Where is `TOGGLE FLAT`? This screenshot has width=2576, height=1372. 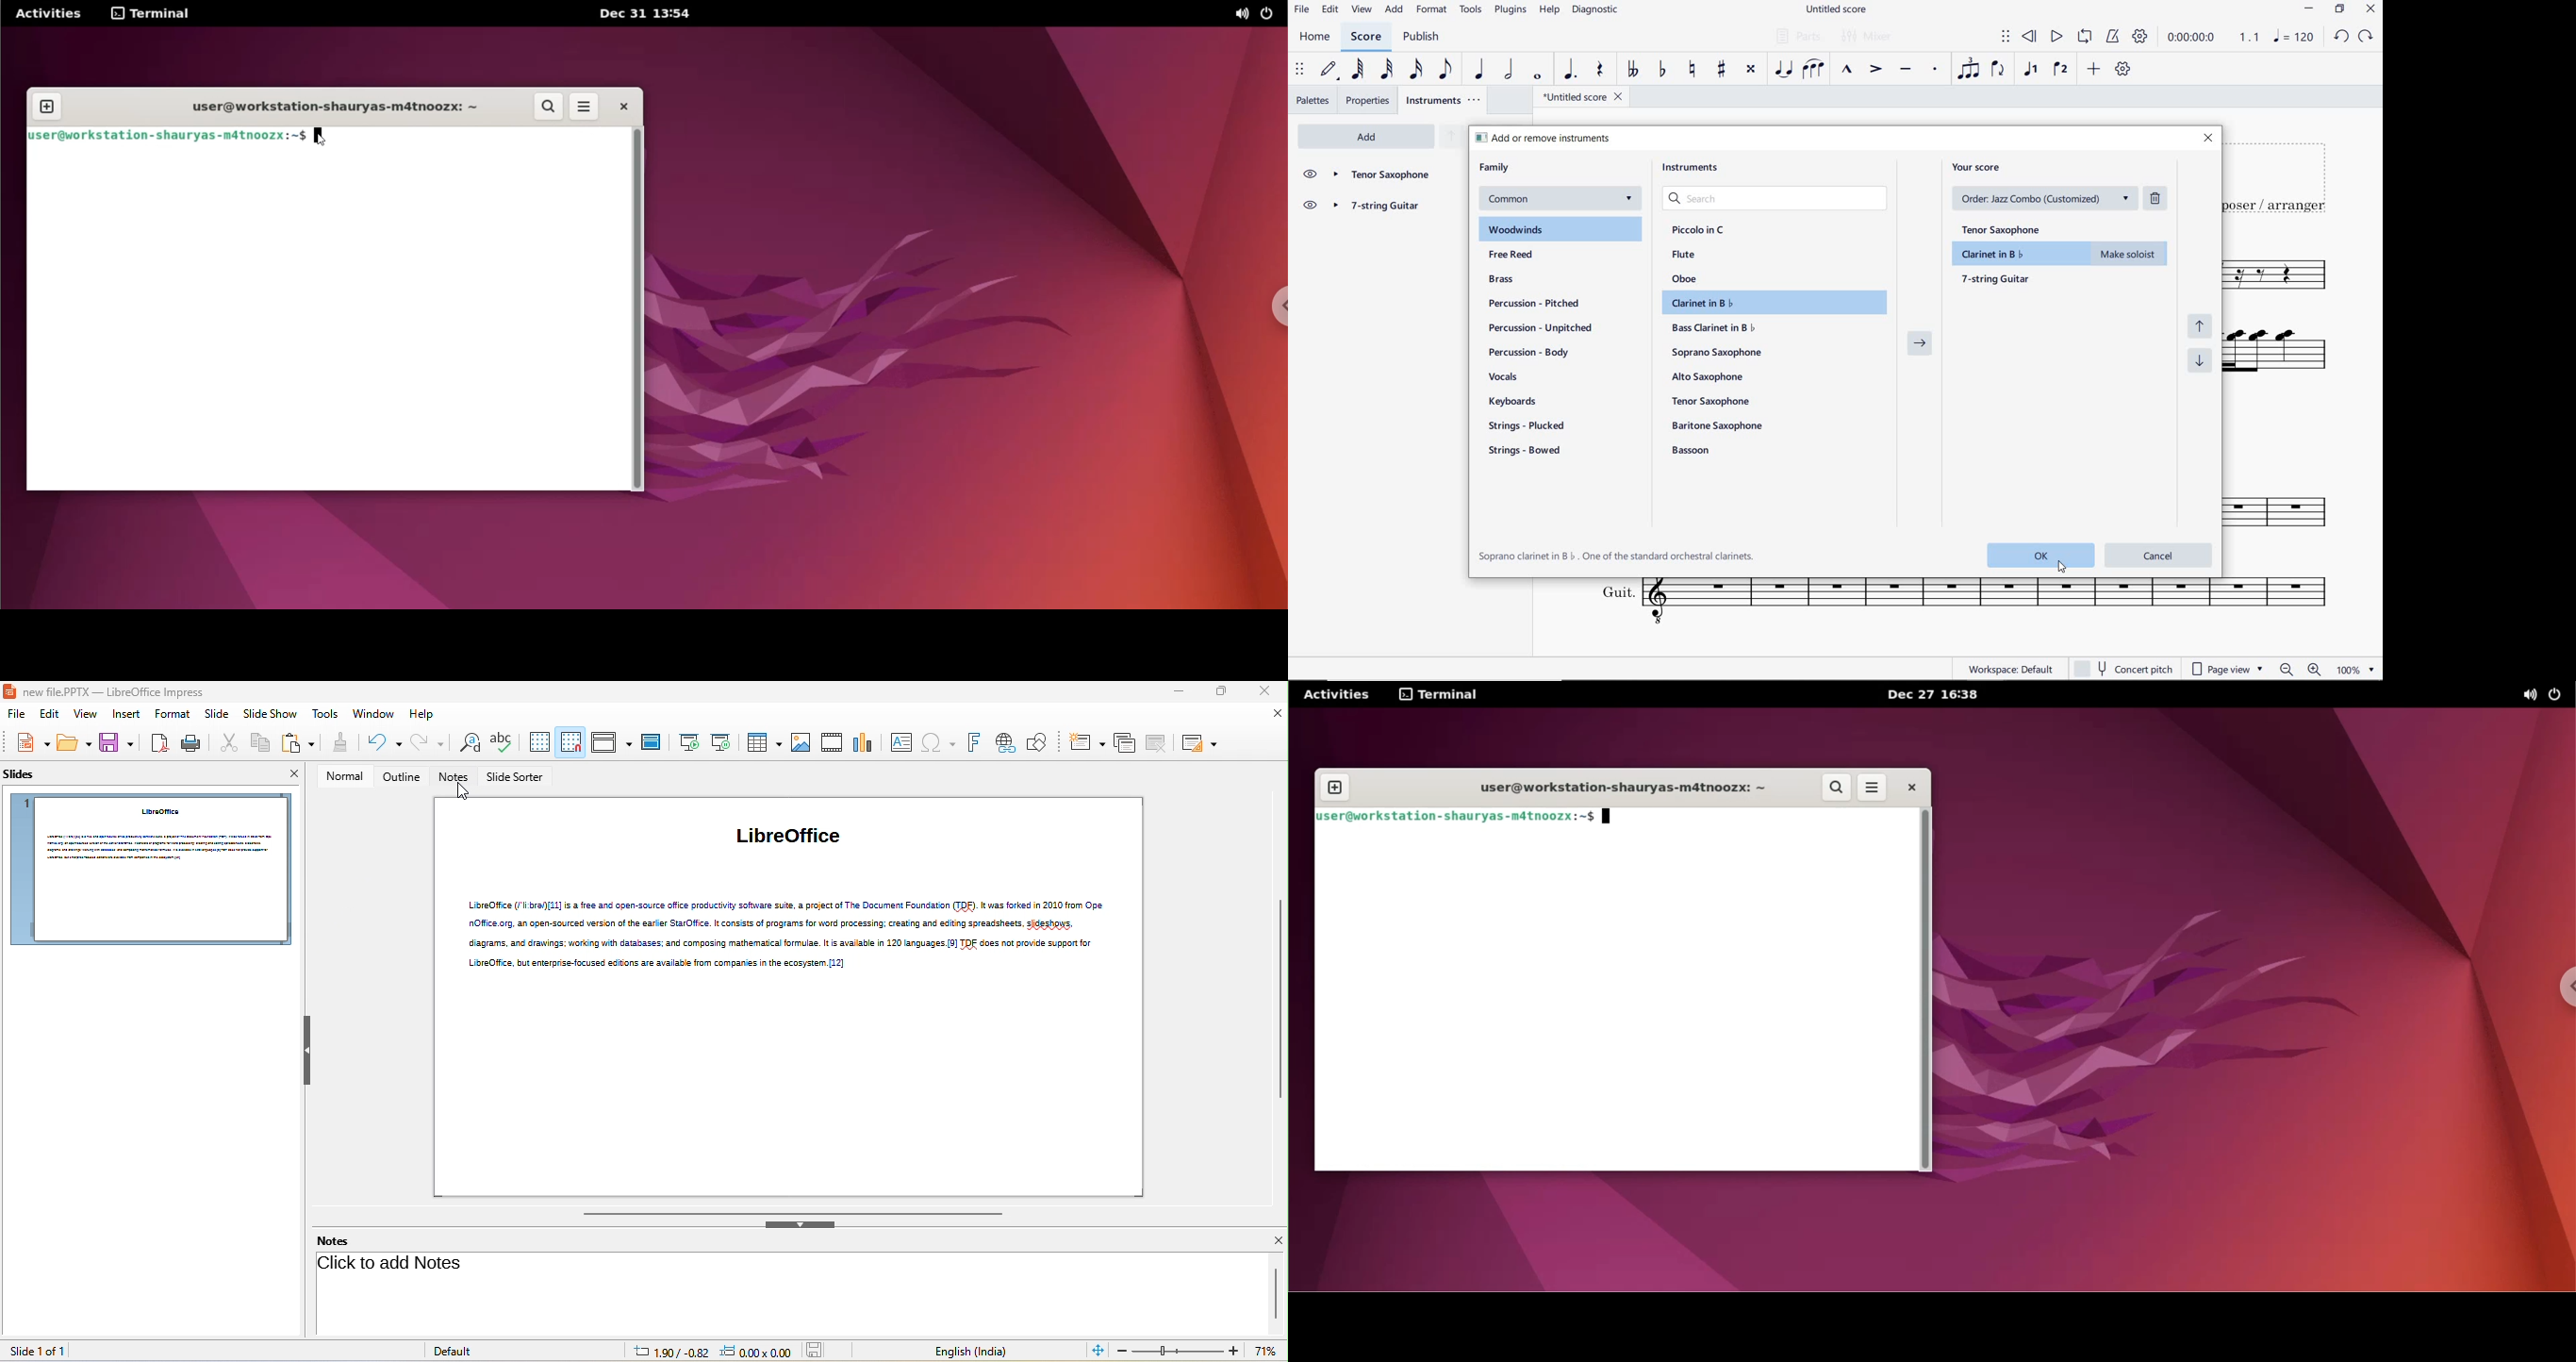 TOGGLE FLAT is located at coordinates (1665, 68).